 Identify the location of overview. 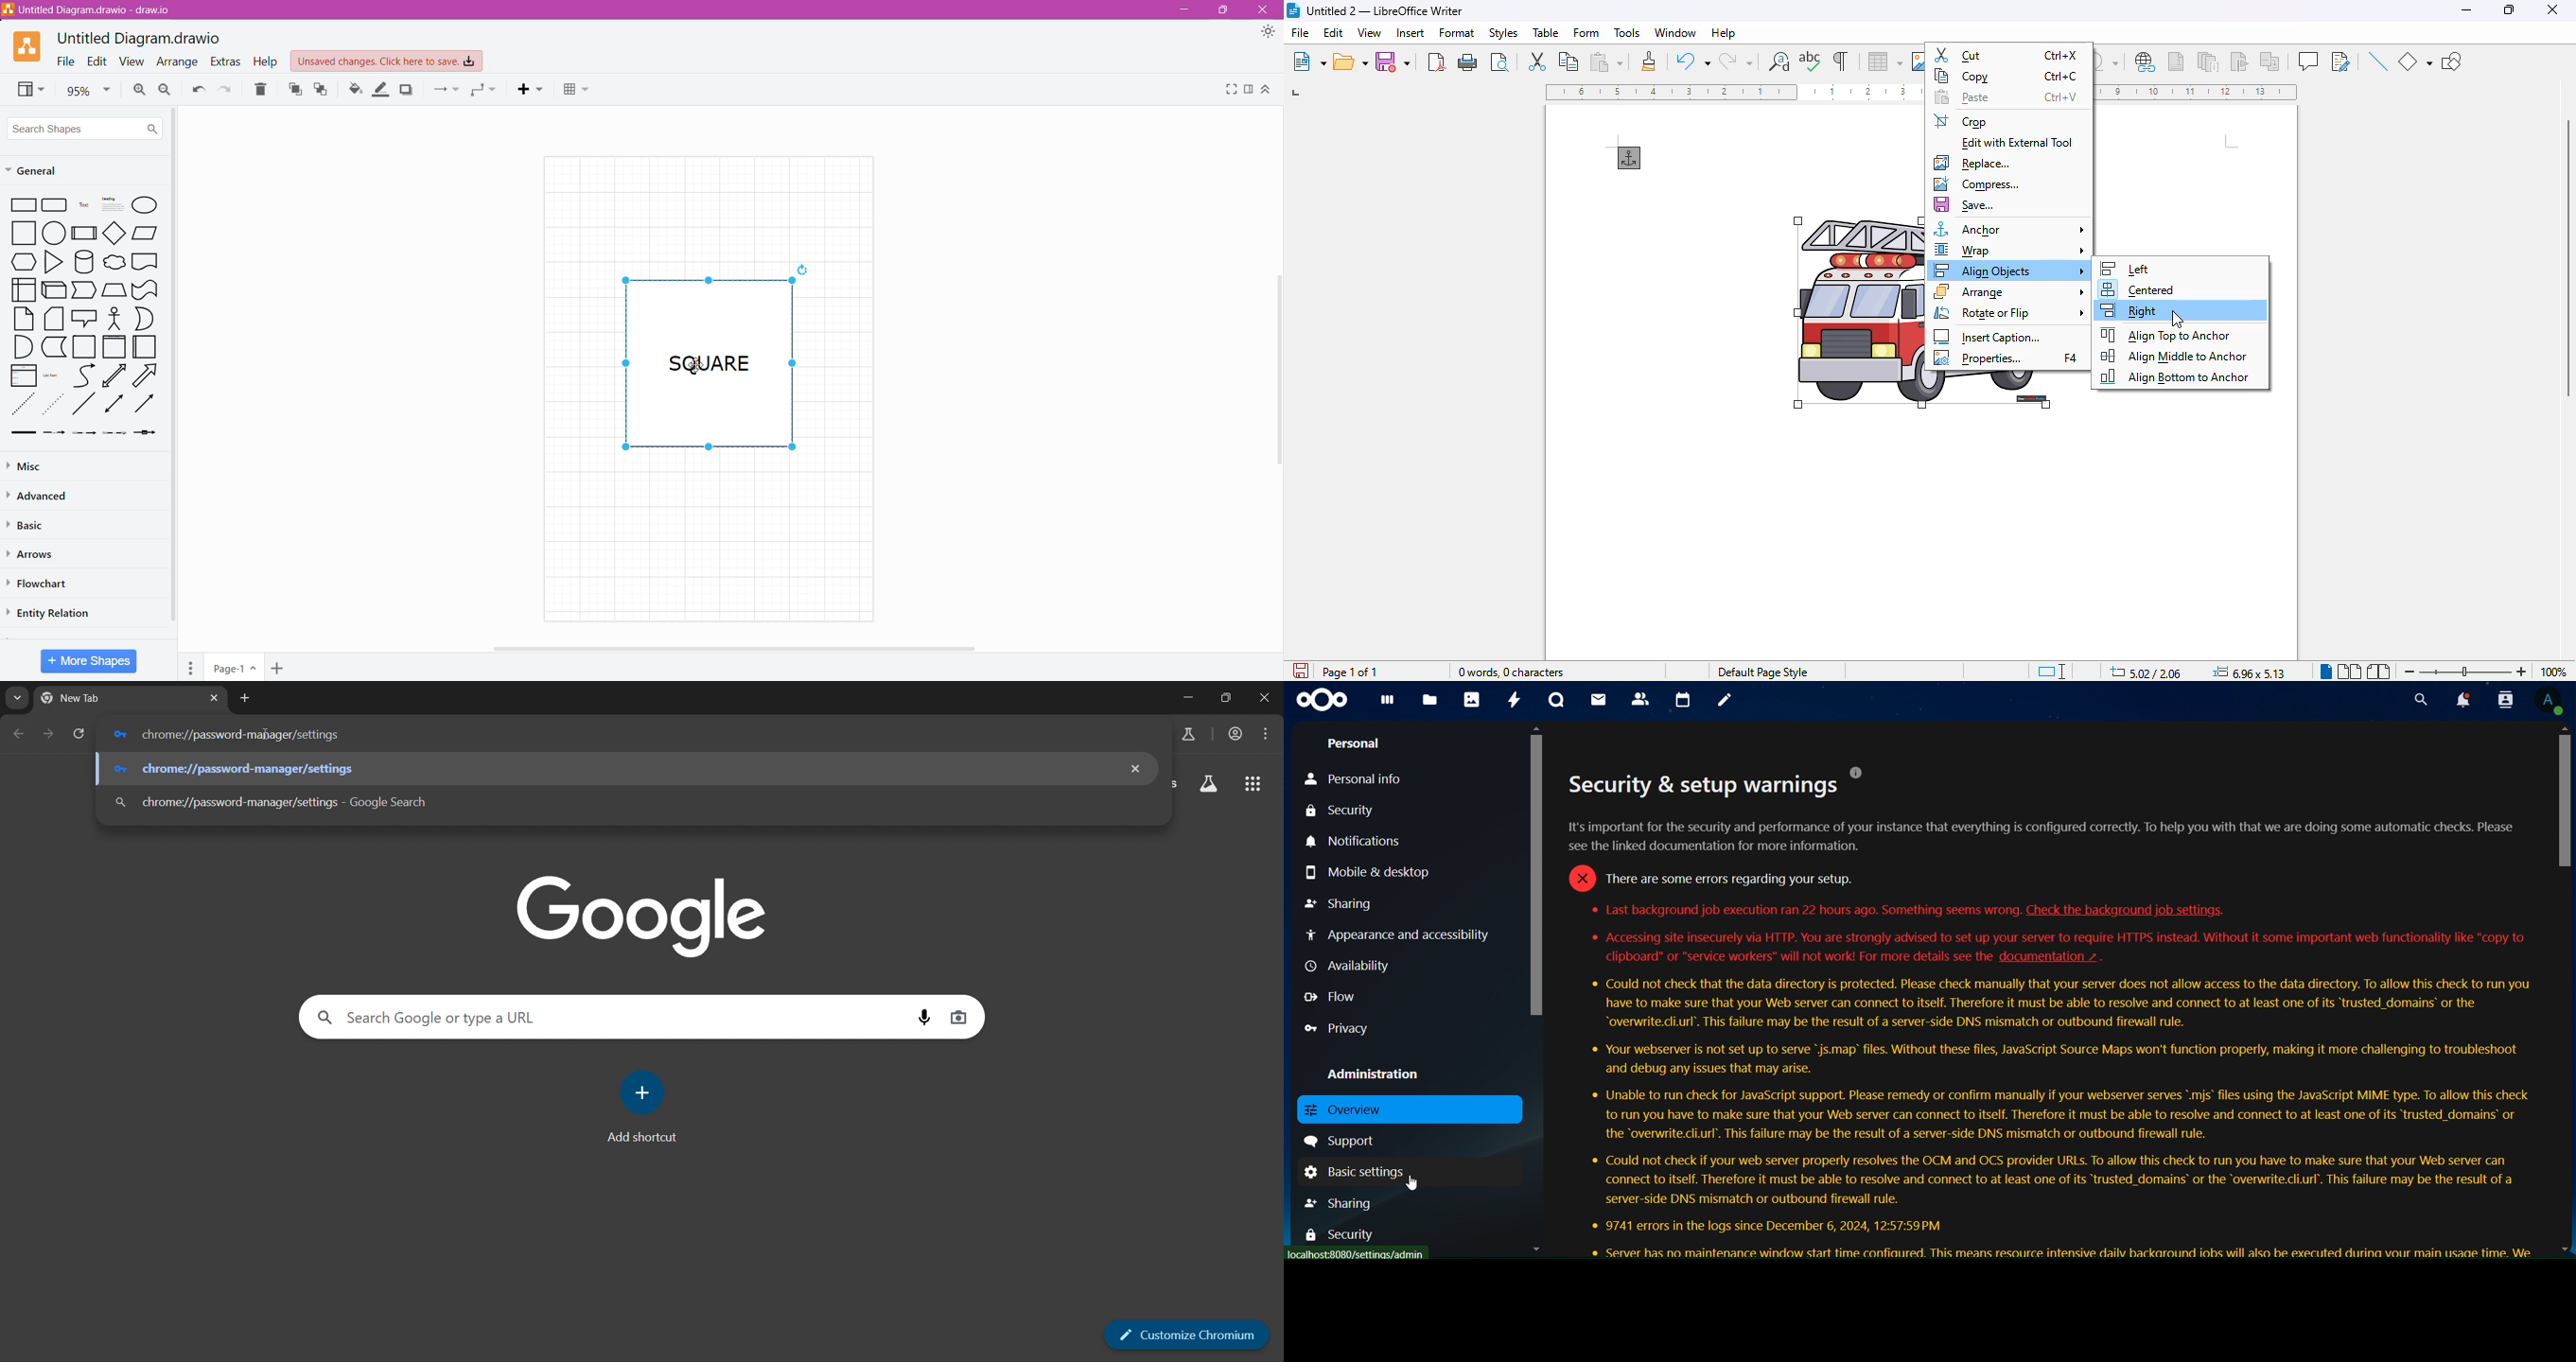
(1403, 1110).